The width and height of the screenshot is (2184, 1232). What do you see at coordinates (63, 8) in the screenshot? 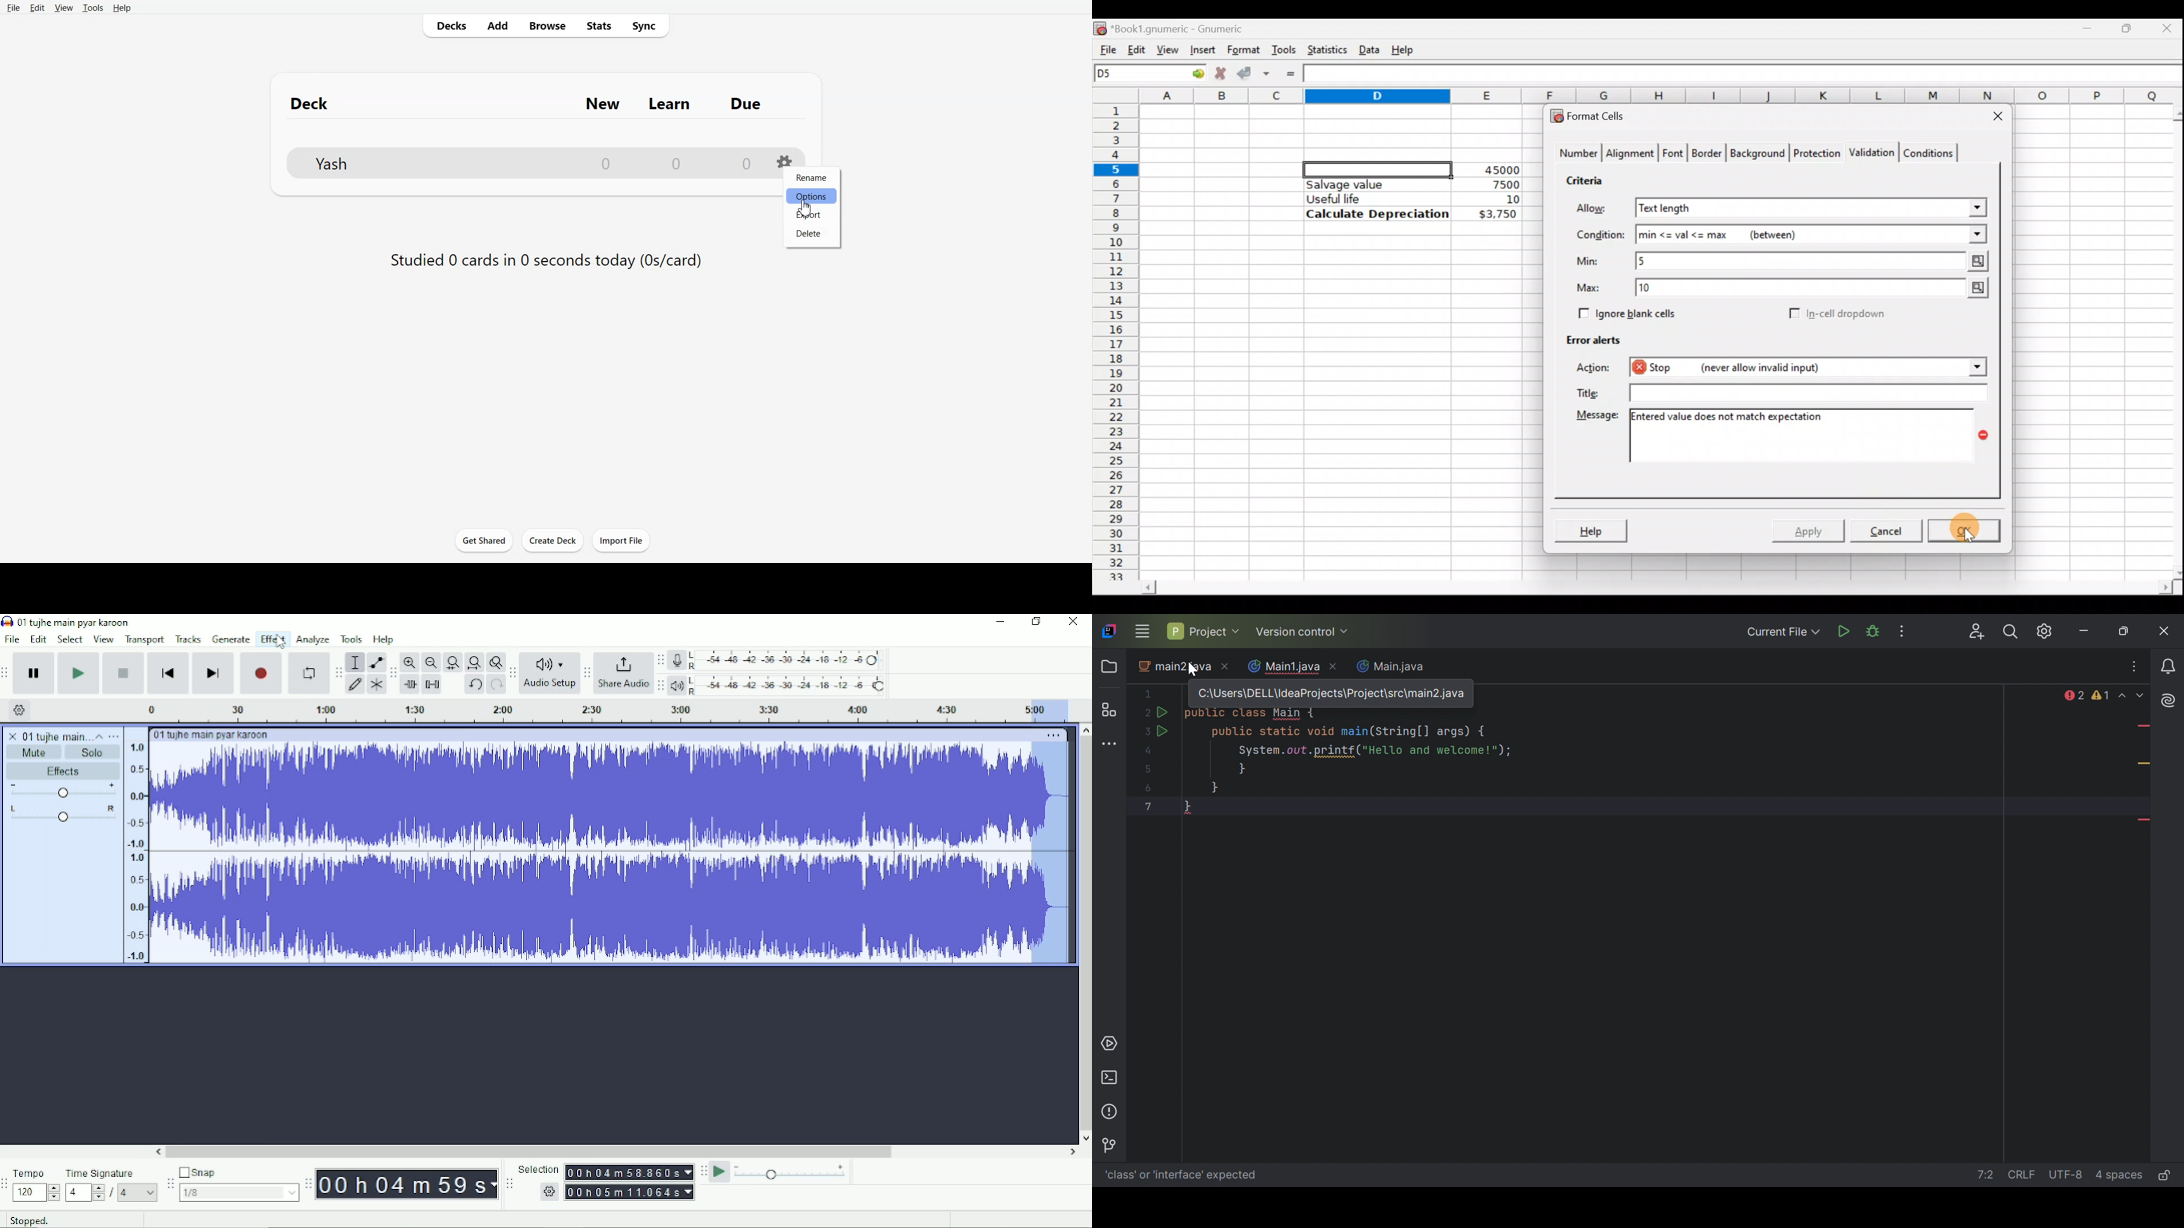
I see `View` at bounding box center [63, 8].